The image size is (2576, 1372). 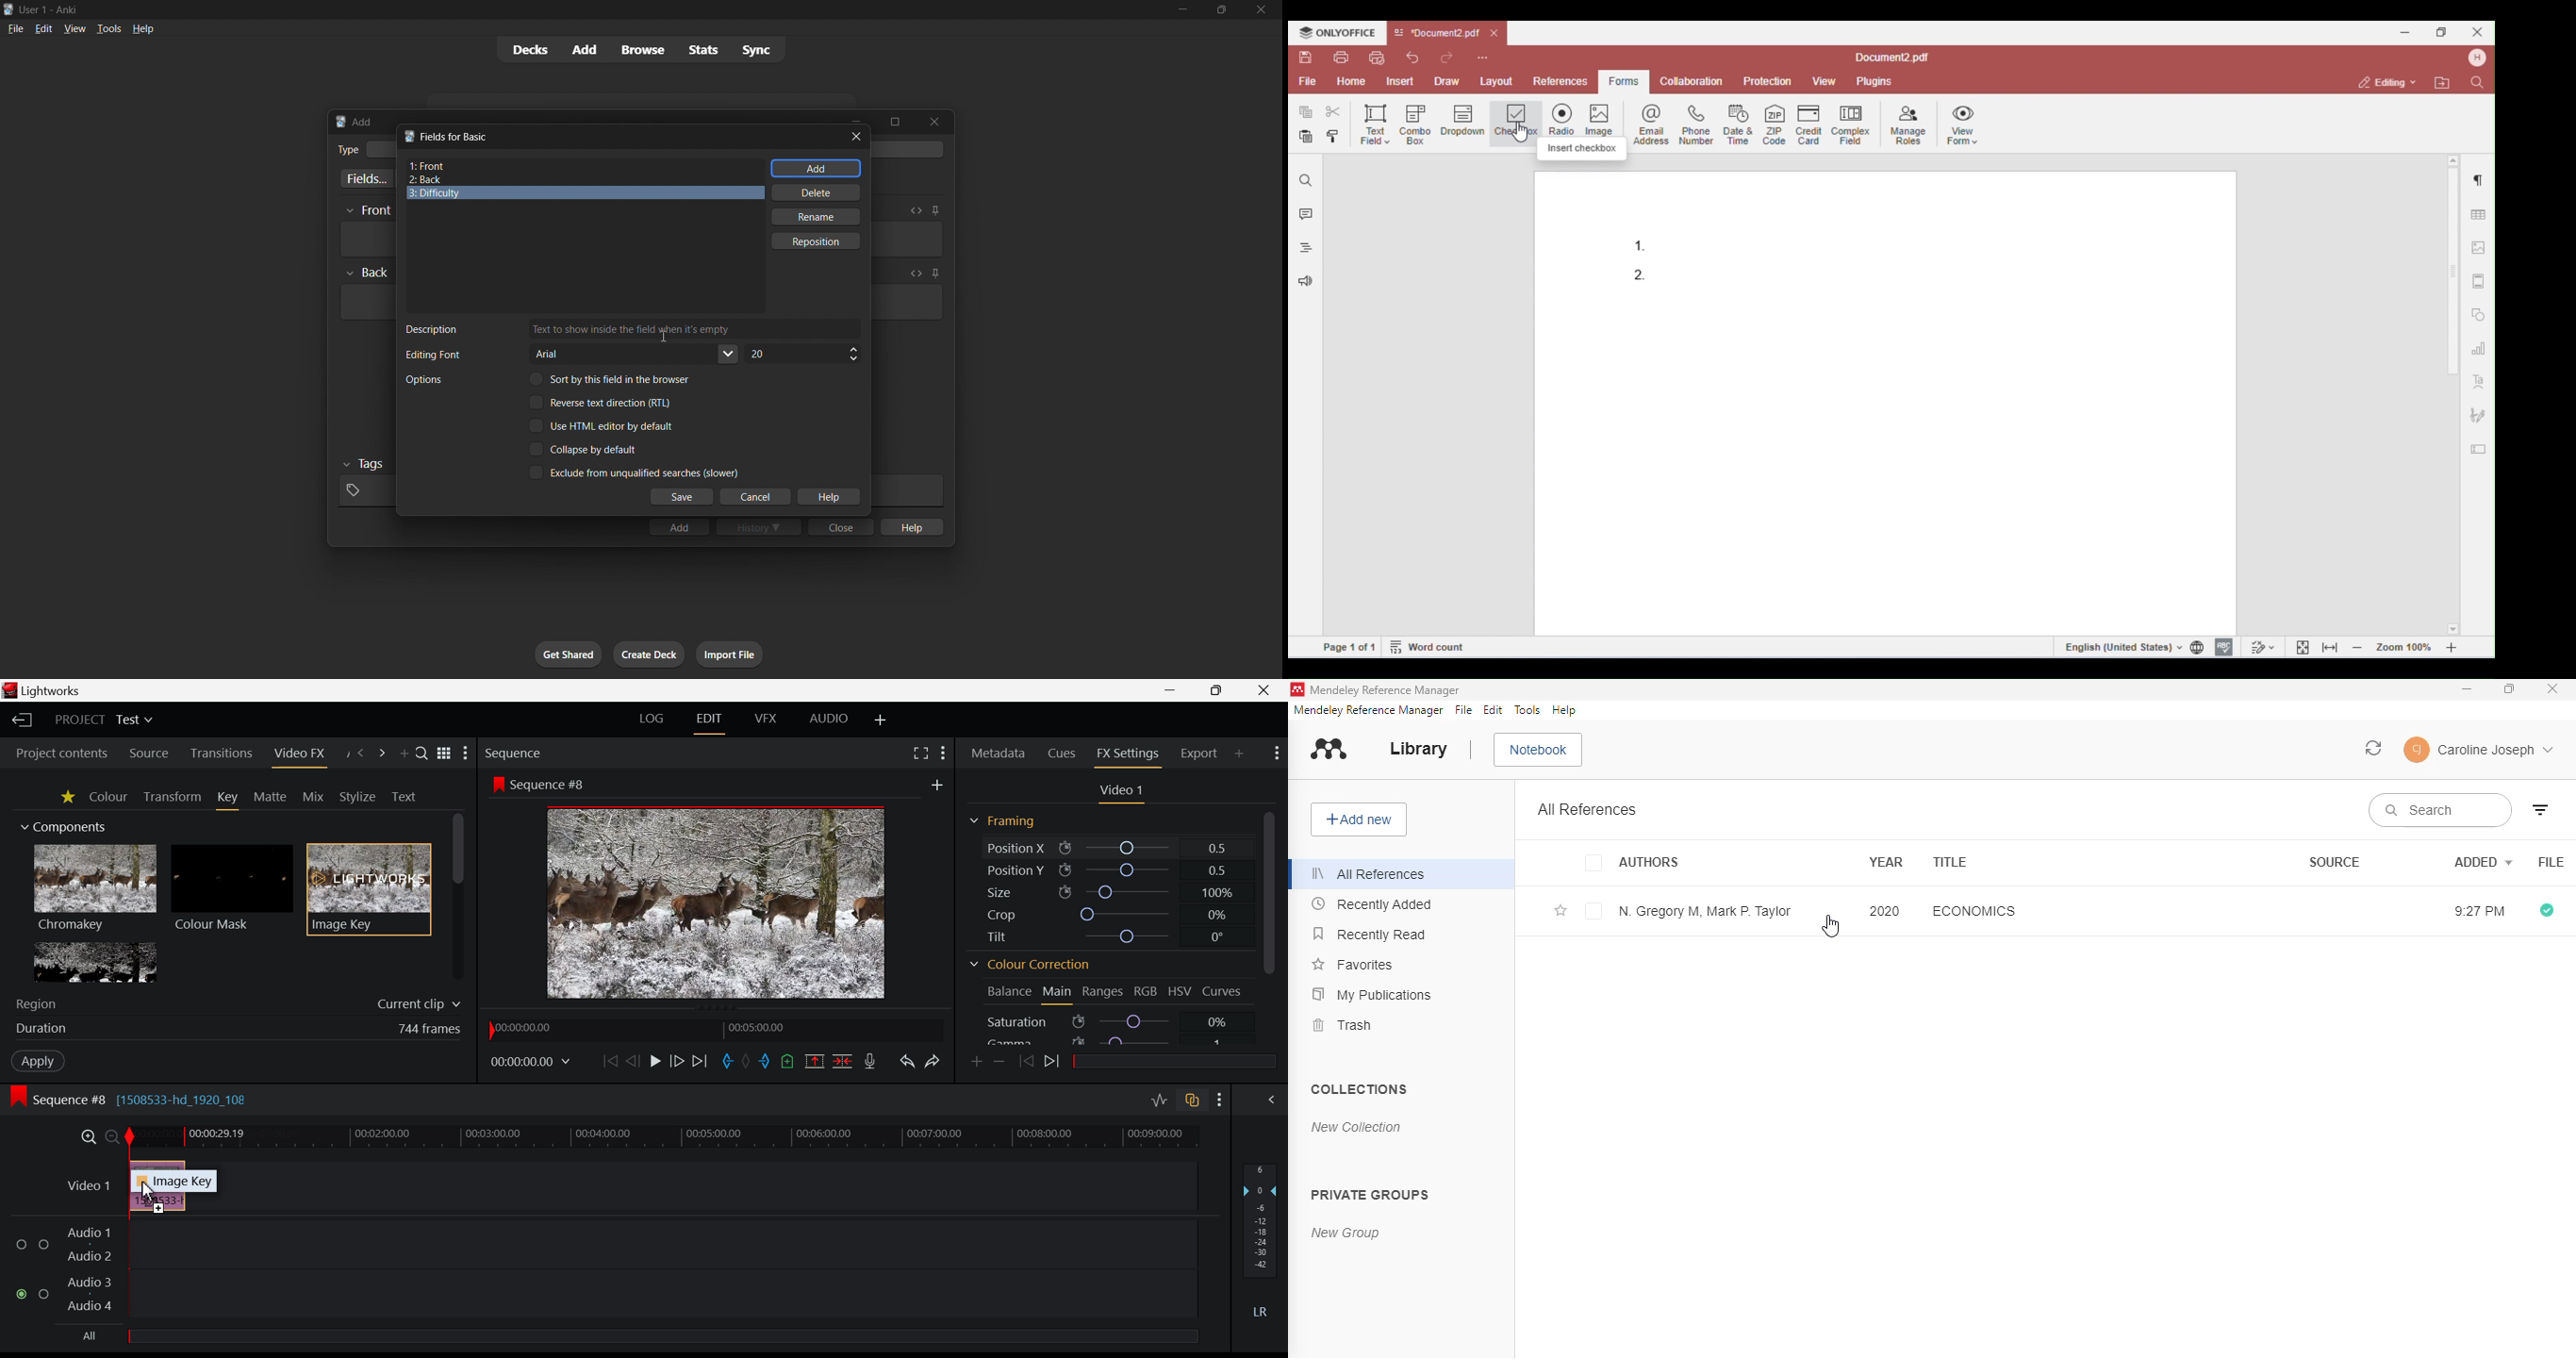 I want to click on Timeline Zoom In, so click(x=87, y=1135).